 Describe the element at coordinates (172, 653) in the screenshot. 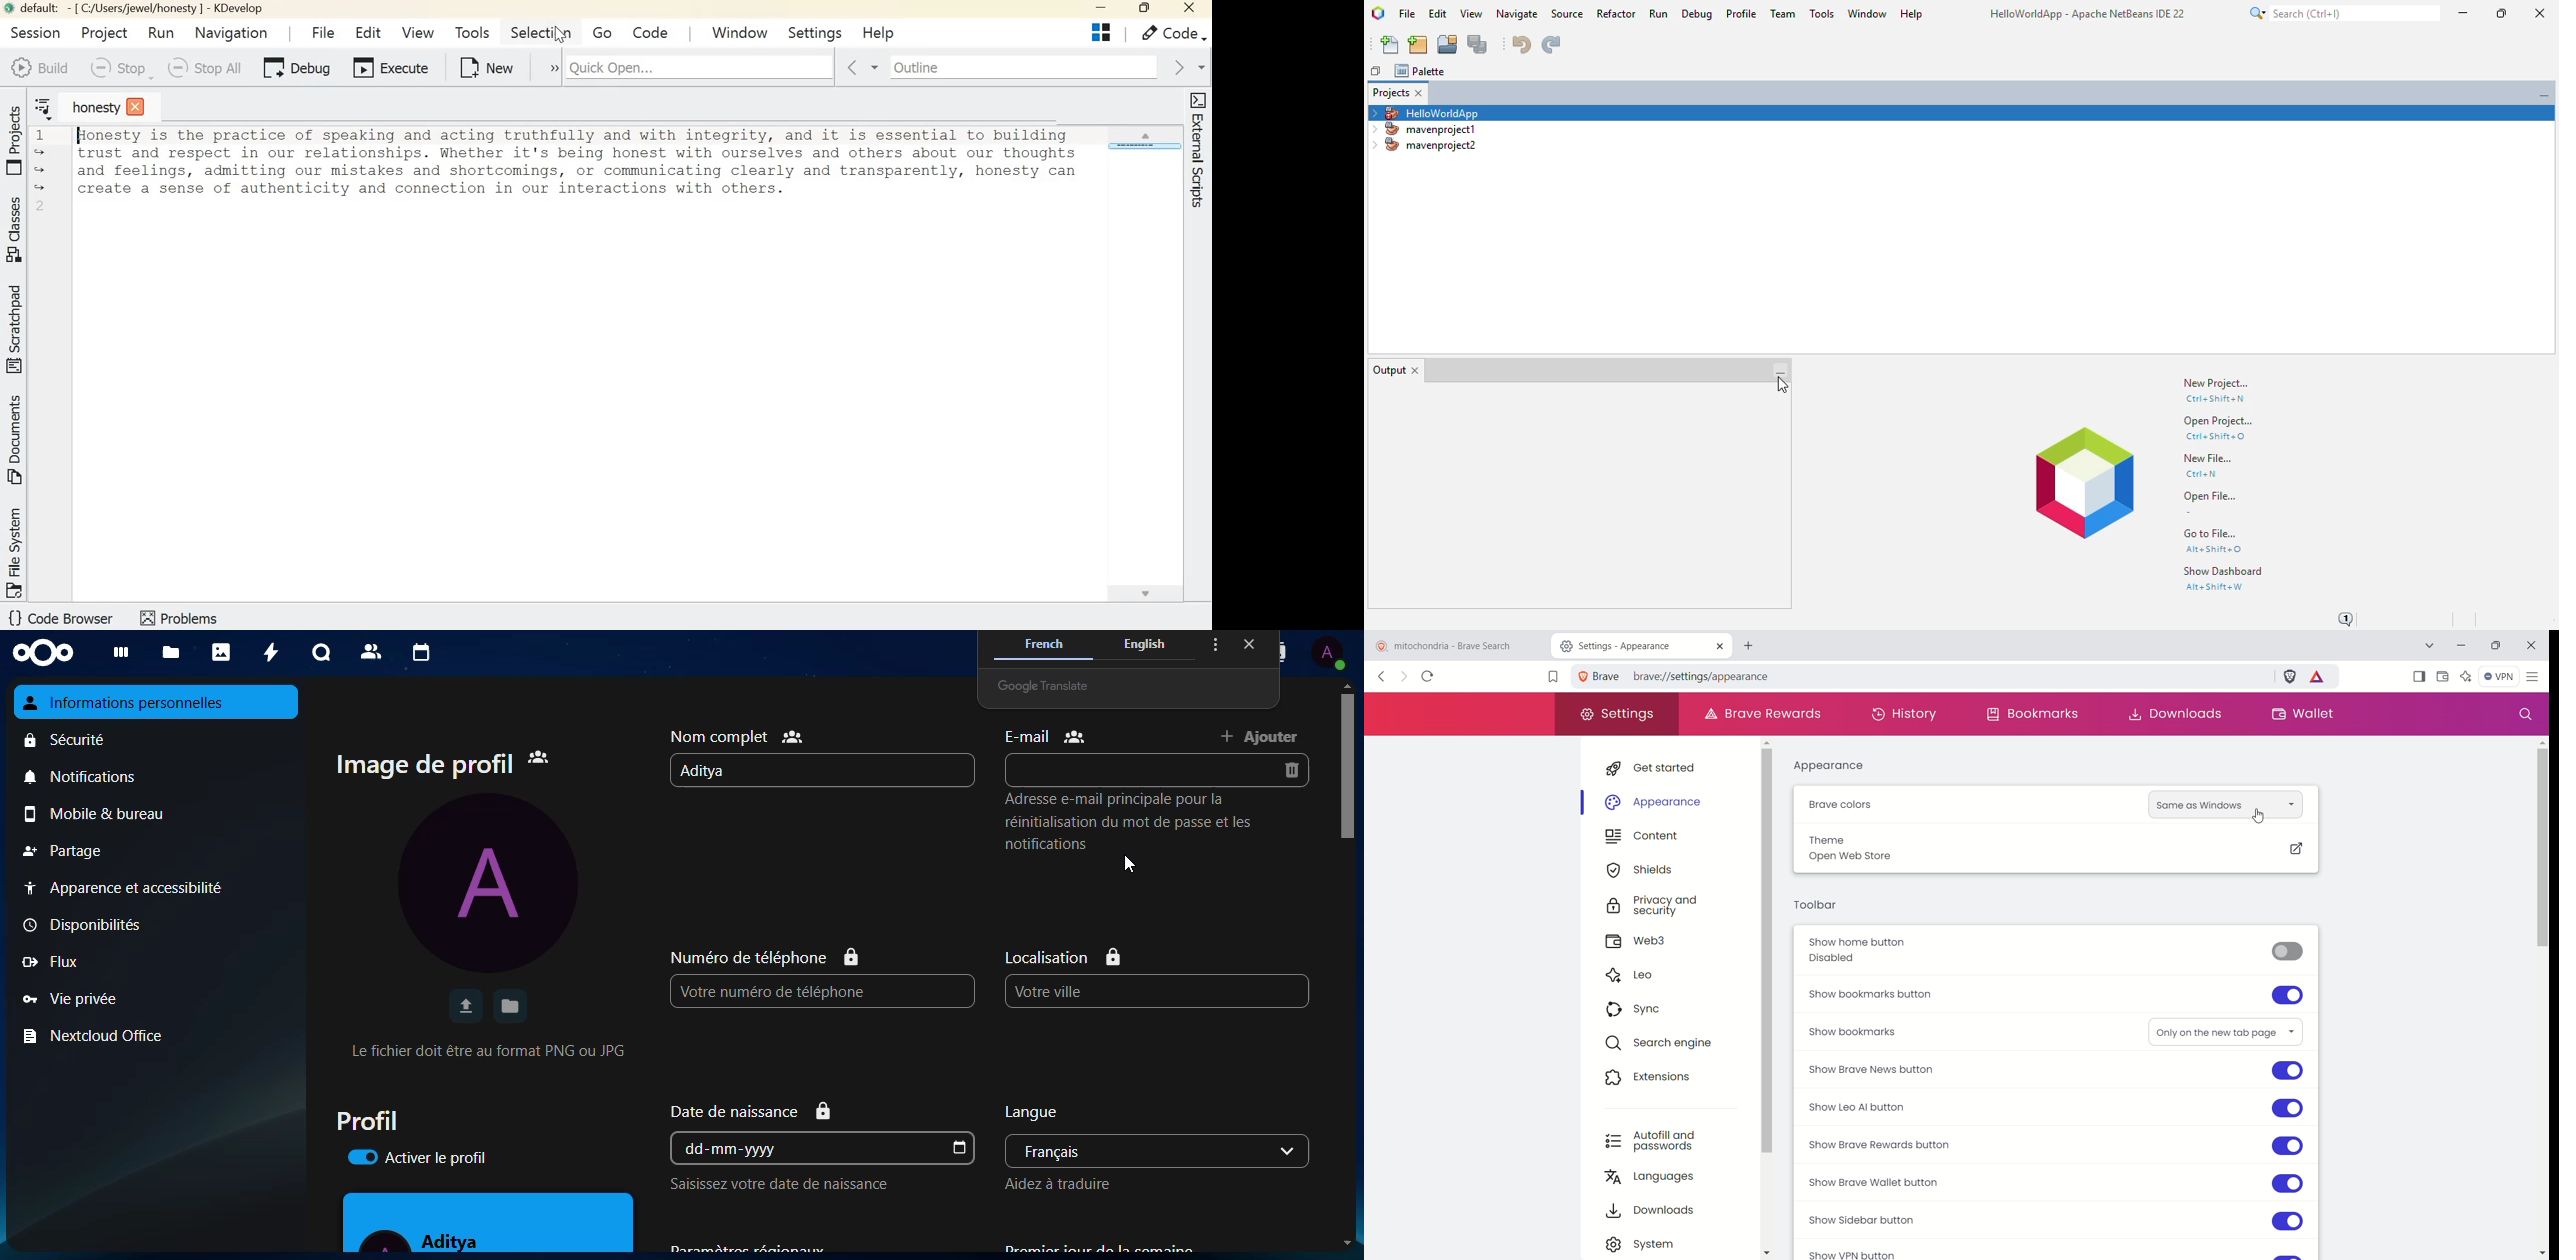

I see `files` at that location.